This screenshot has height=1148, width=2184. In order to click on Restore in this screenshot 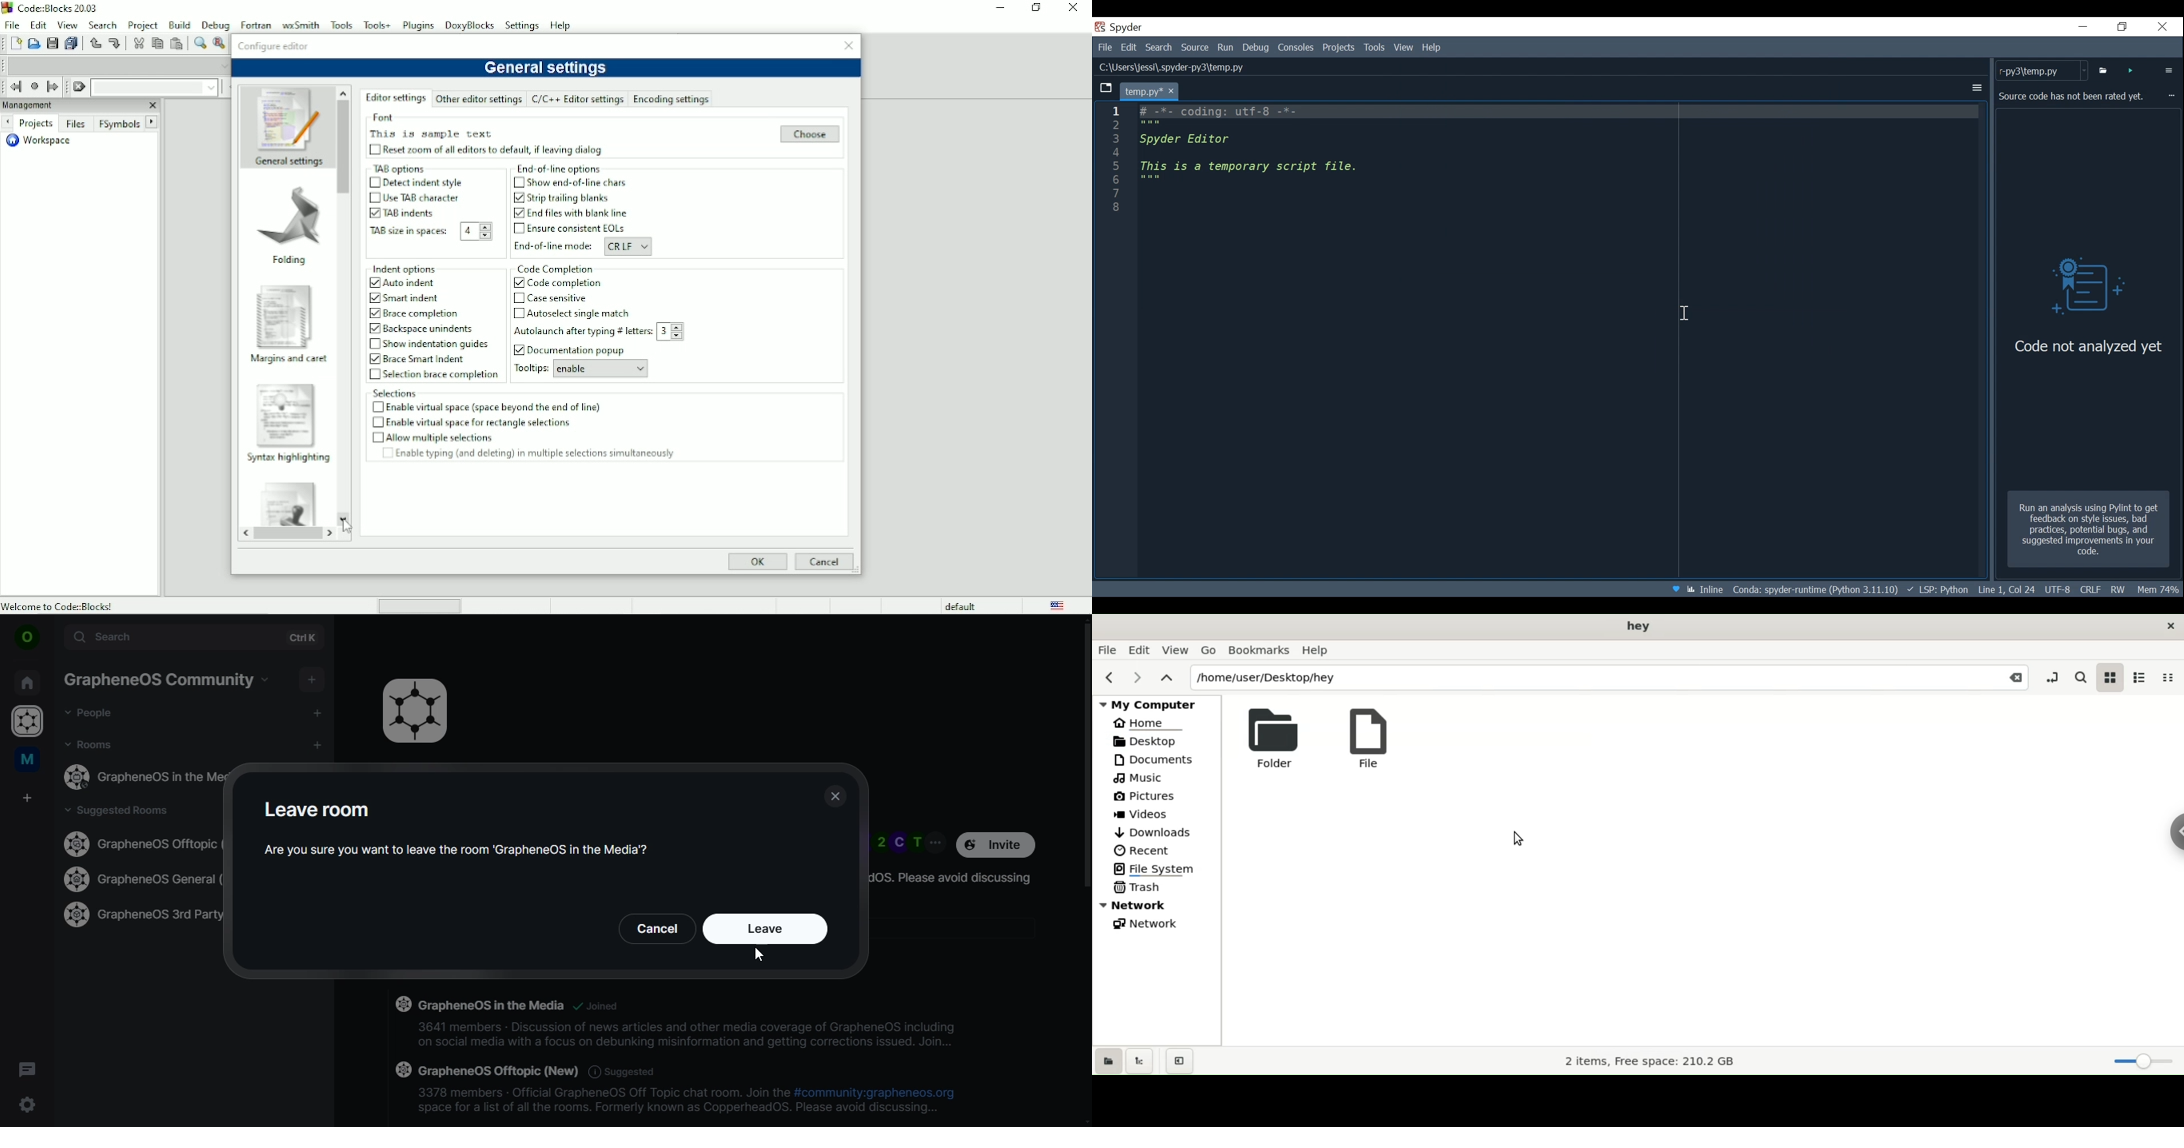, I will do `click(2123, 27)`.